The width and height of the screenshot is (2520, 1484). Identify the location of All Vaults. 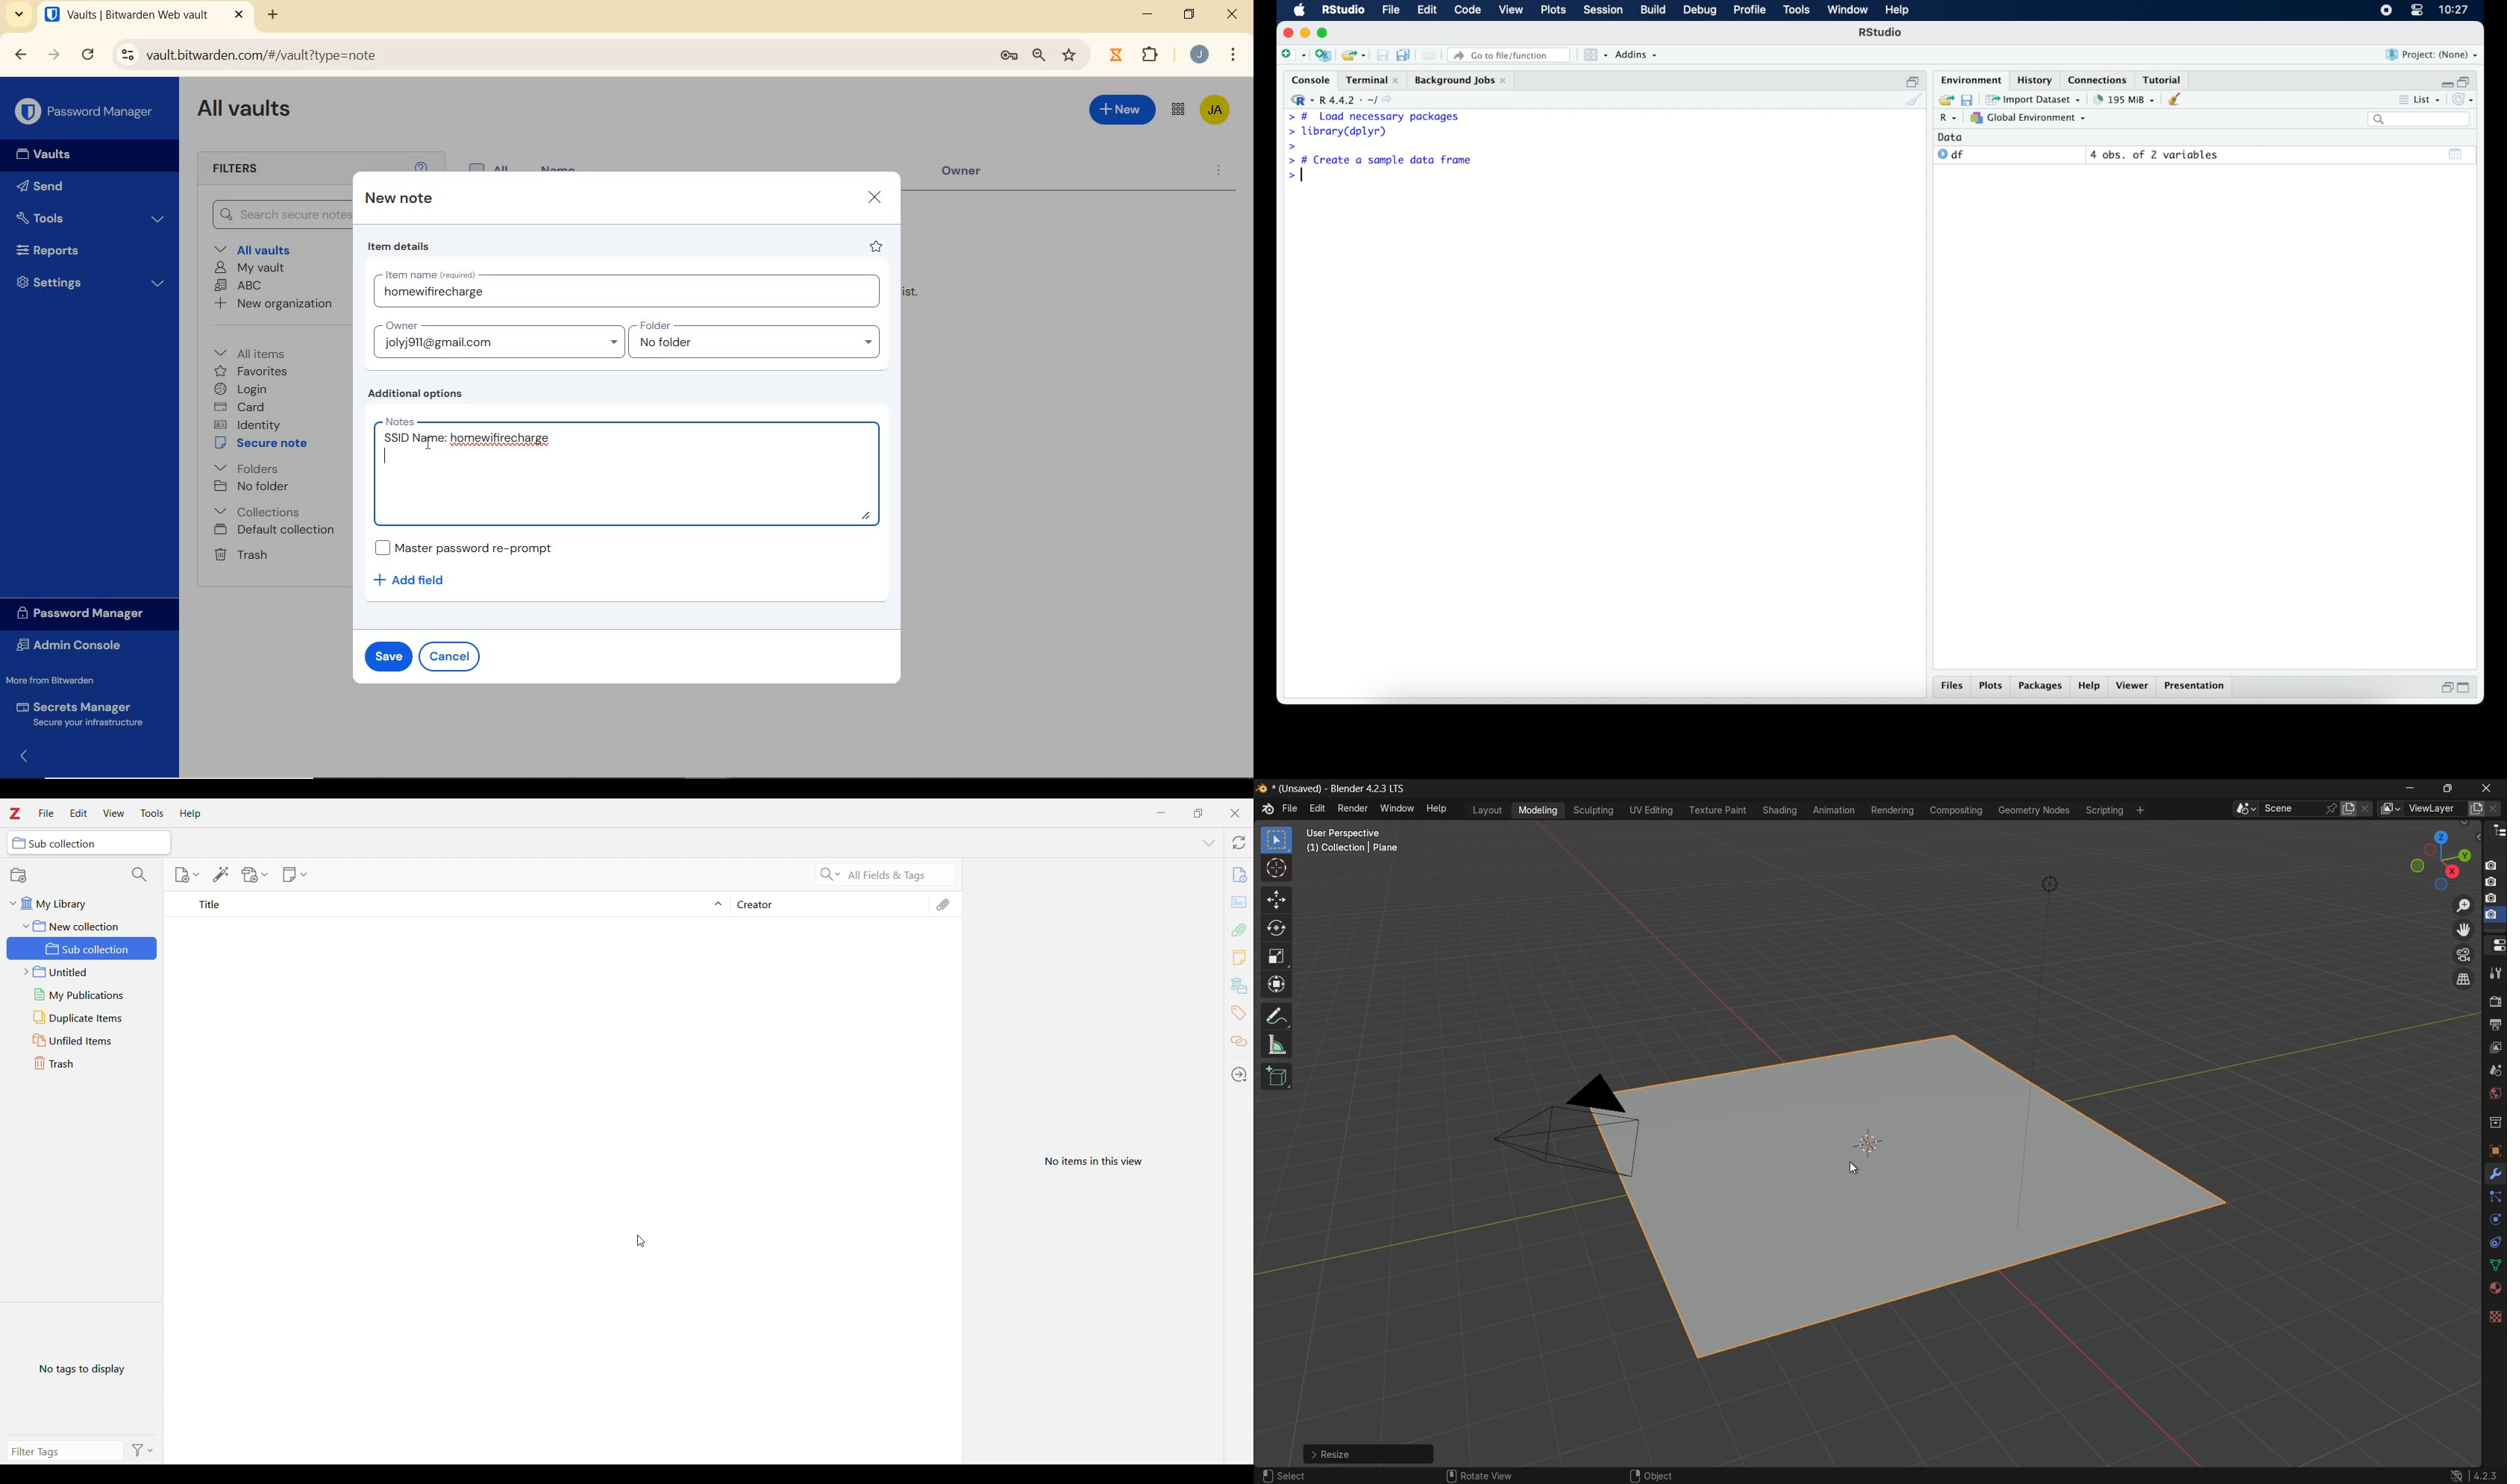
(245, 111).